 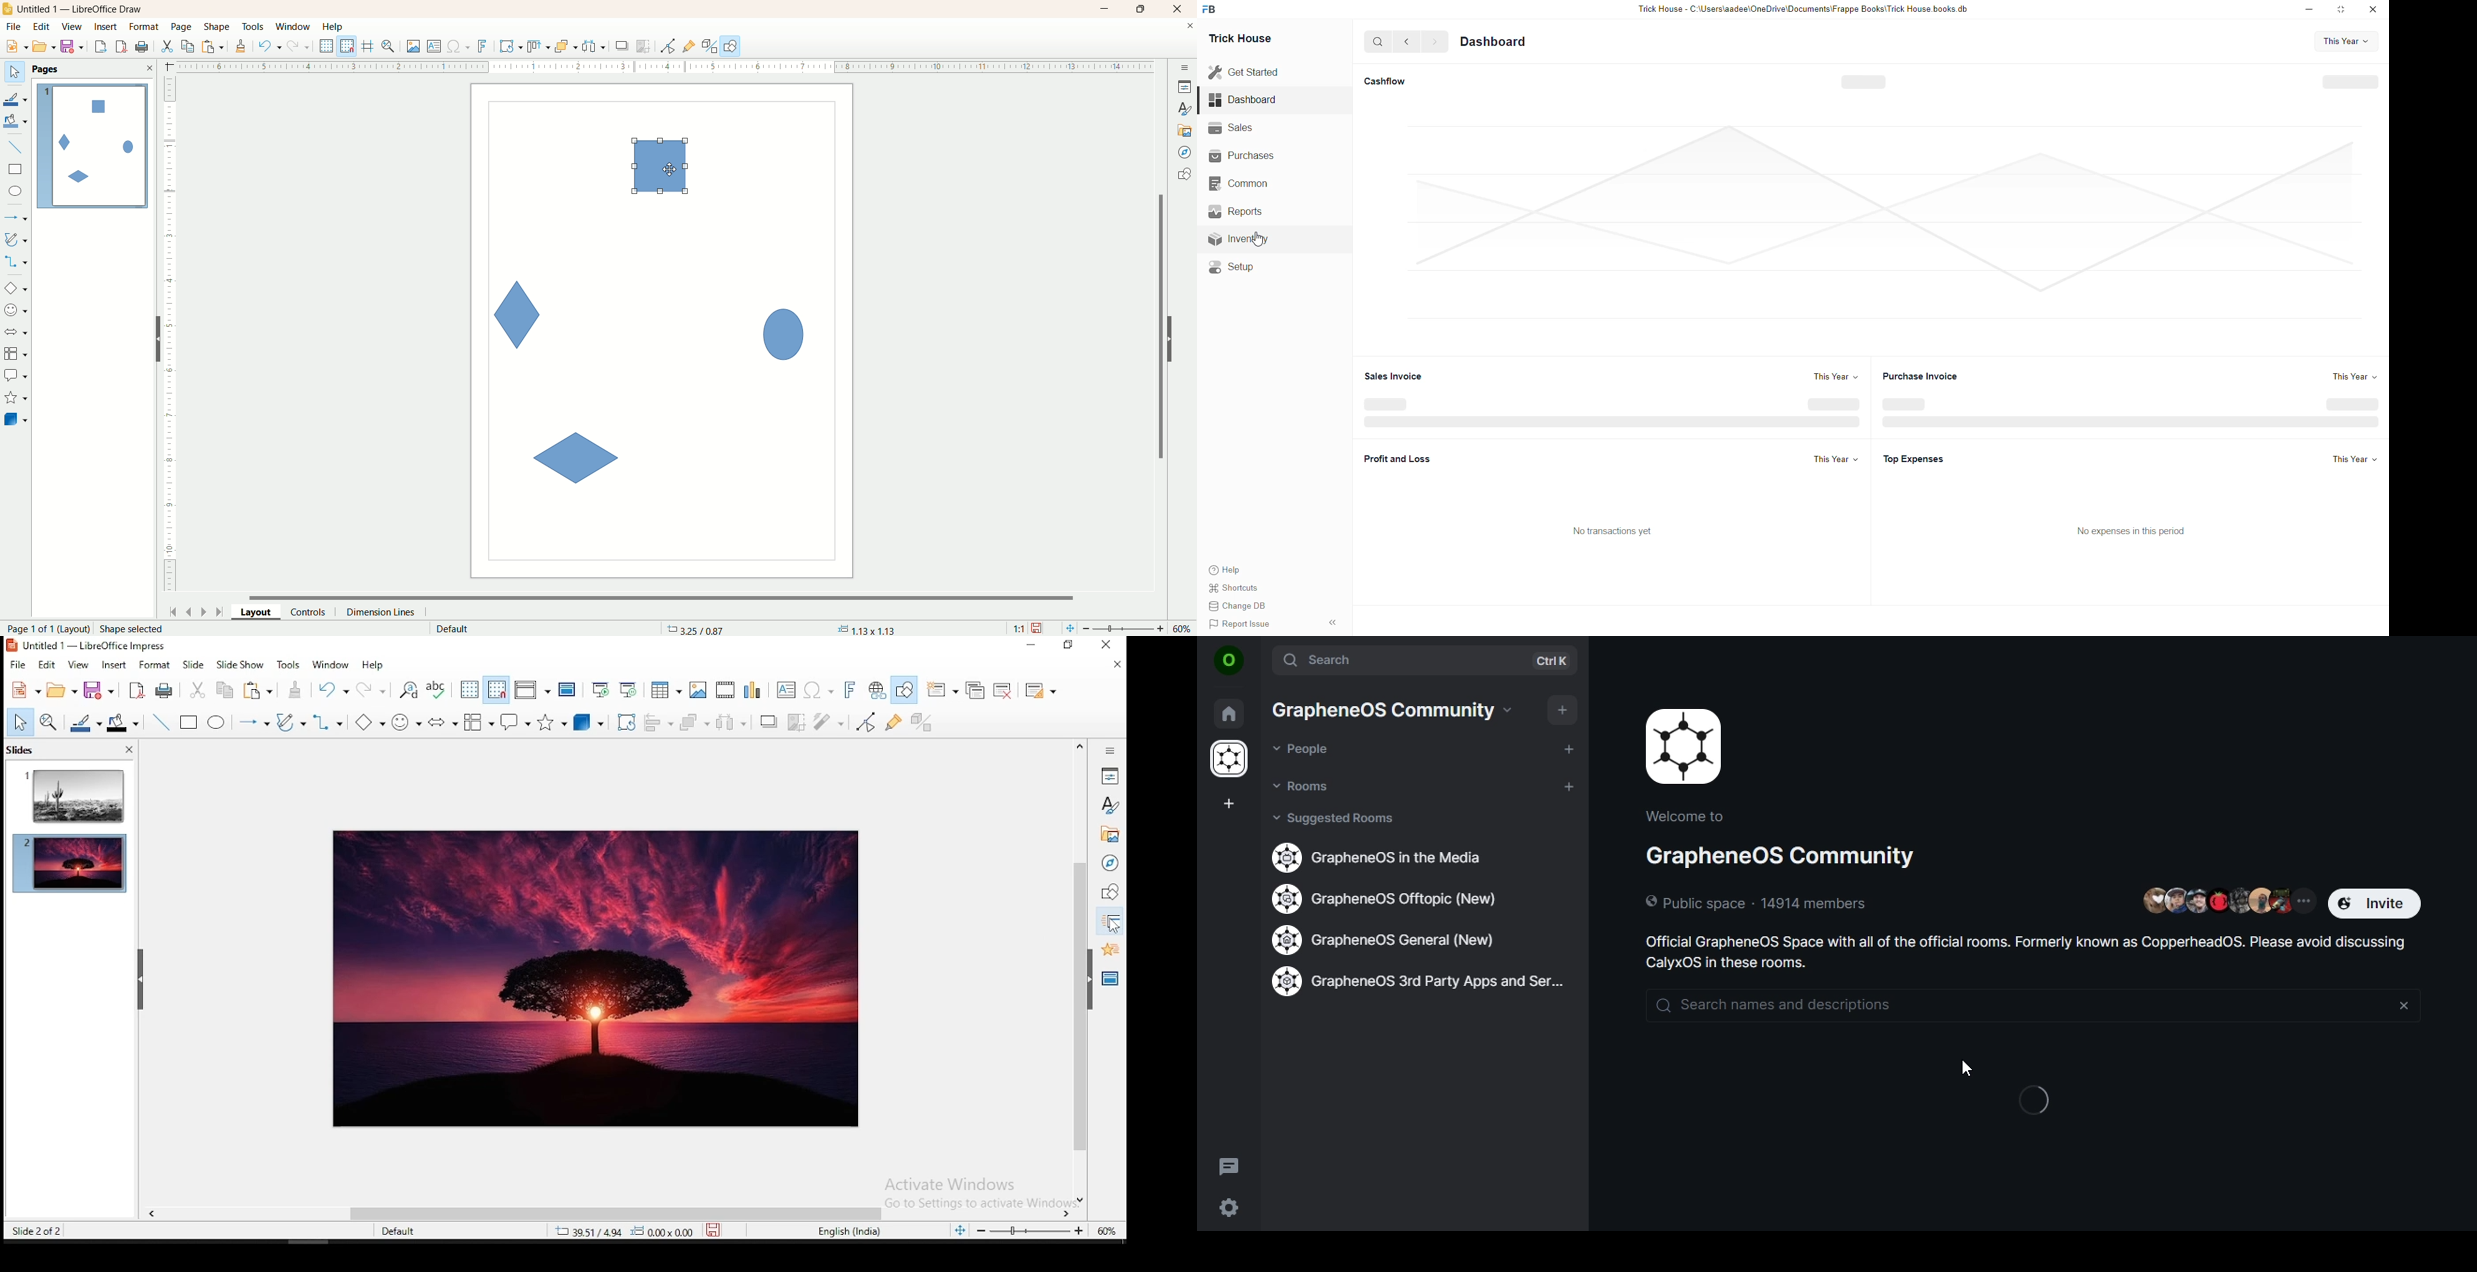 I want to click on images, so click(x=696, y=687).